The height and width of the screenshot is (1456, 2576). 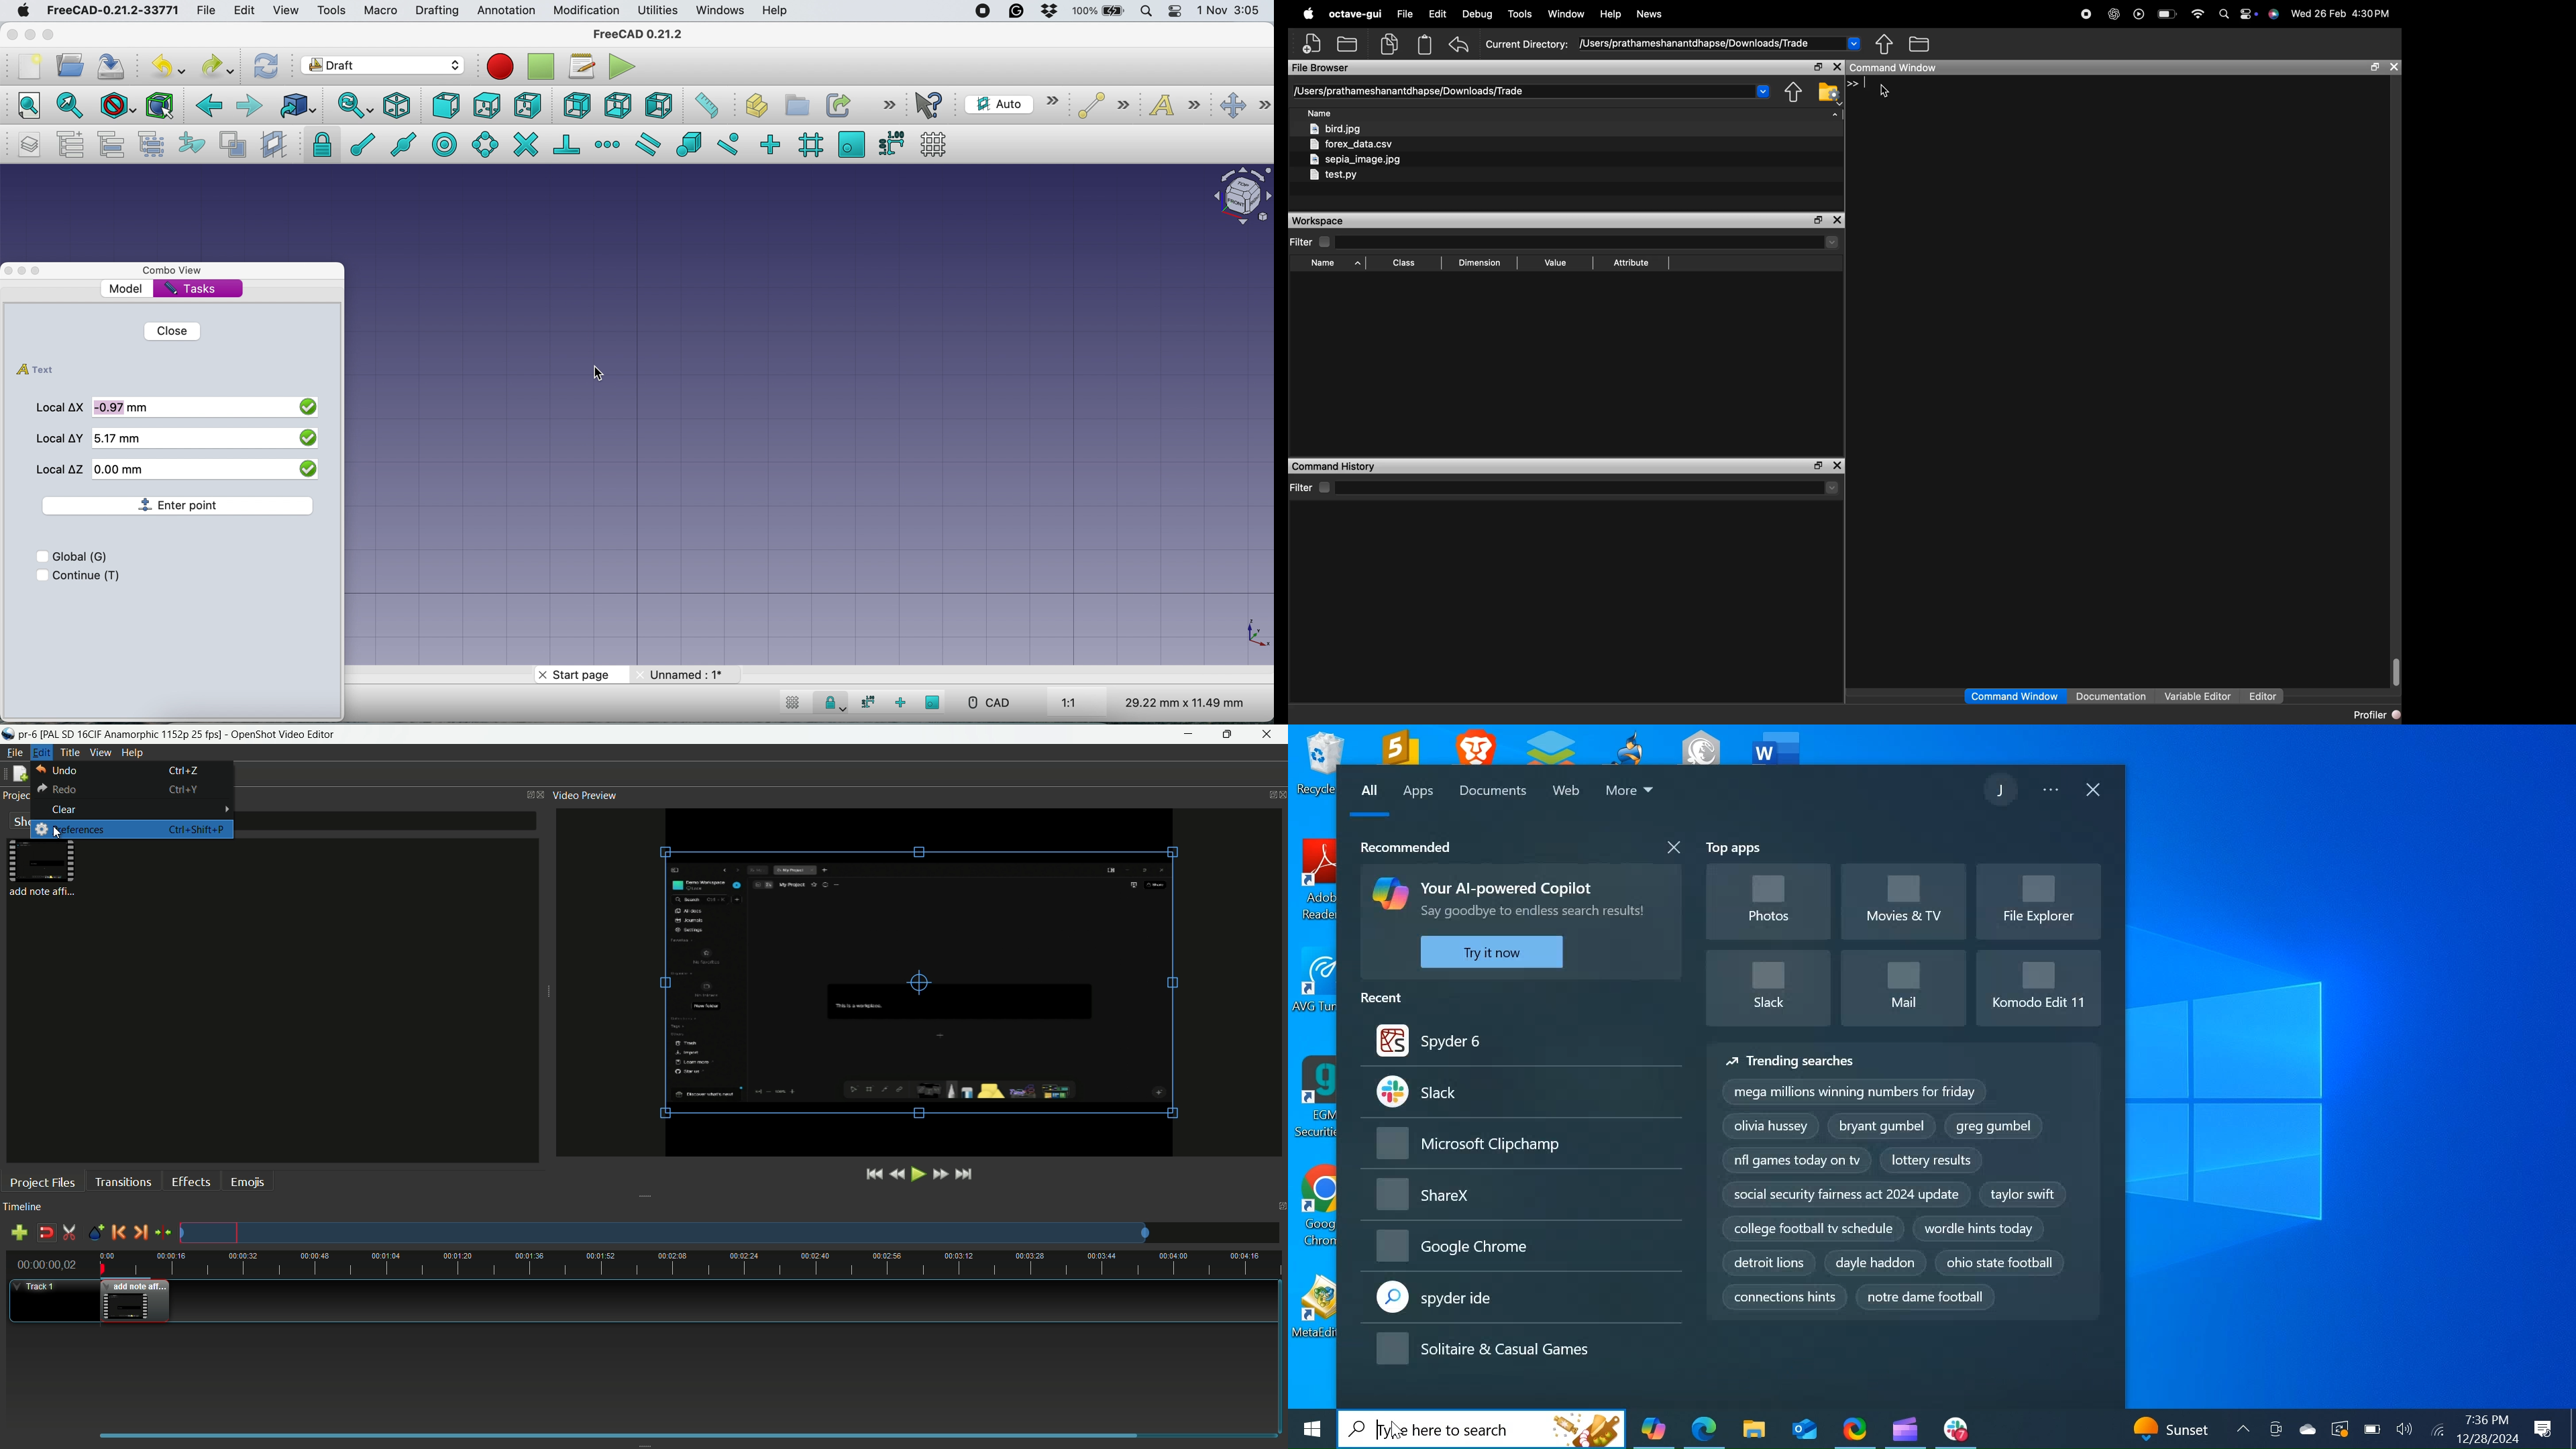 What do you see at coordinates (1333, 174) in the screenshot?
I see ` testpy` at bounding box center [1333, 174].